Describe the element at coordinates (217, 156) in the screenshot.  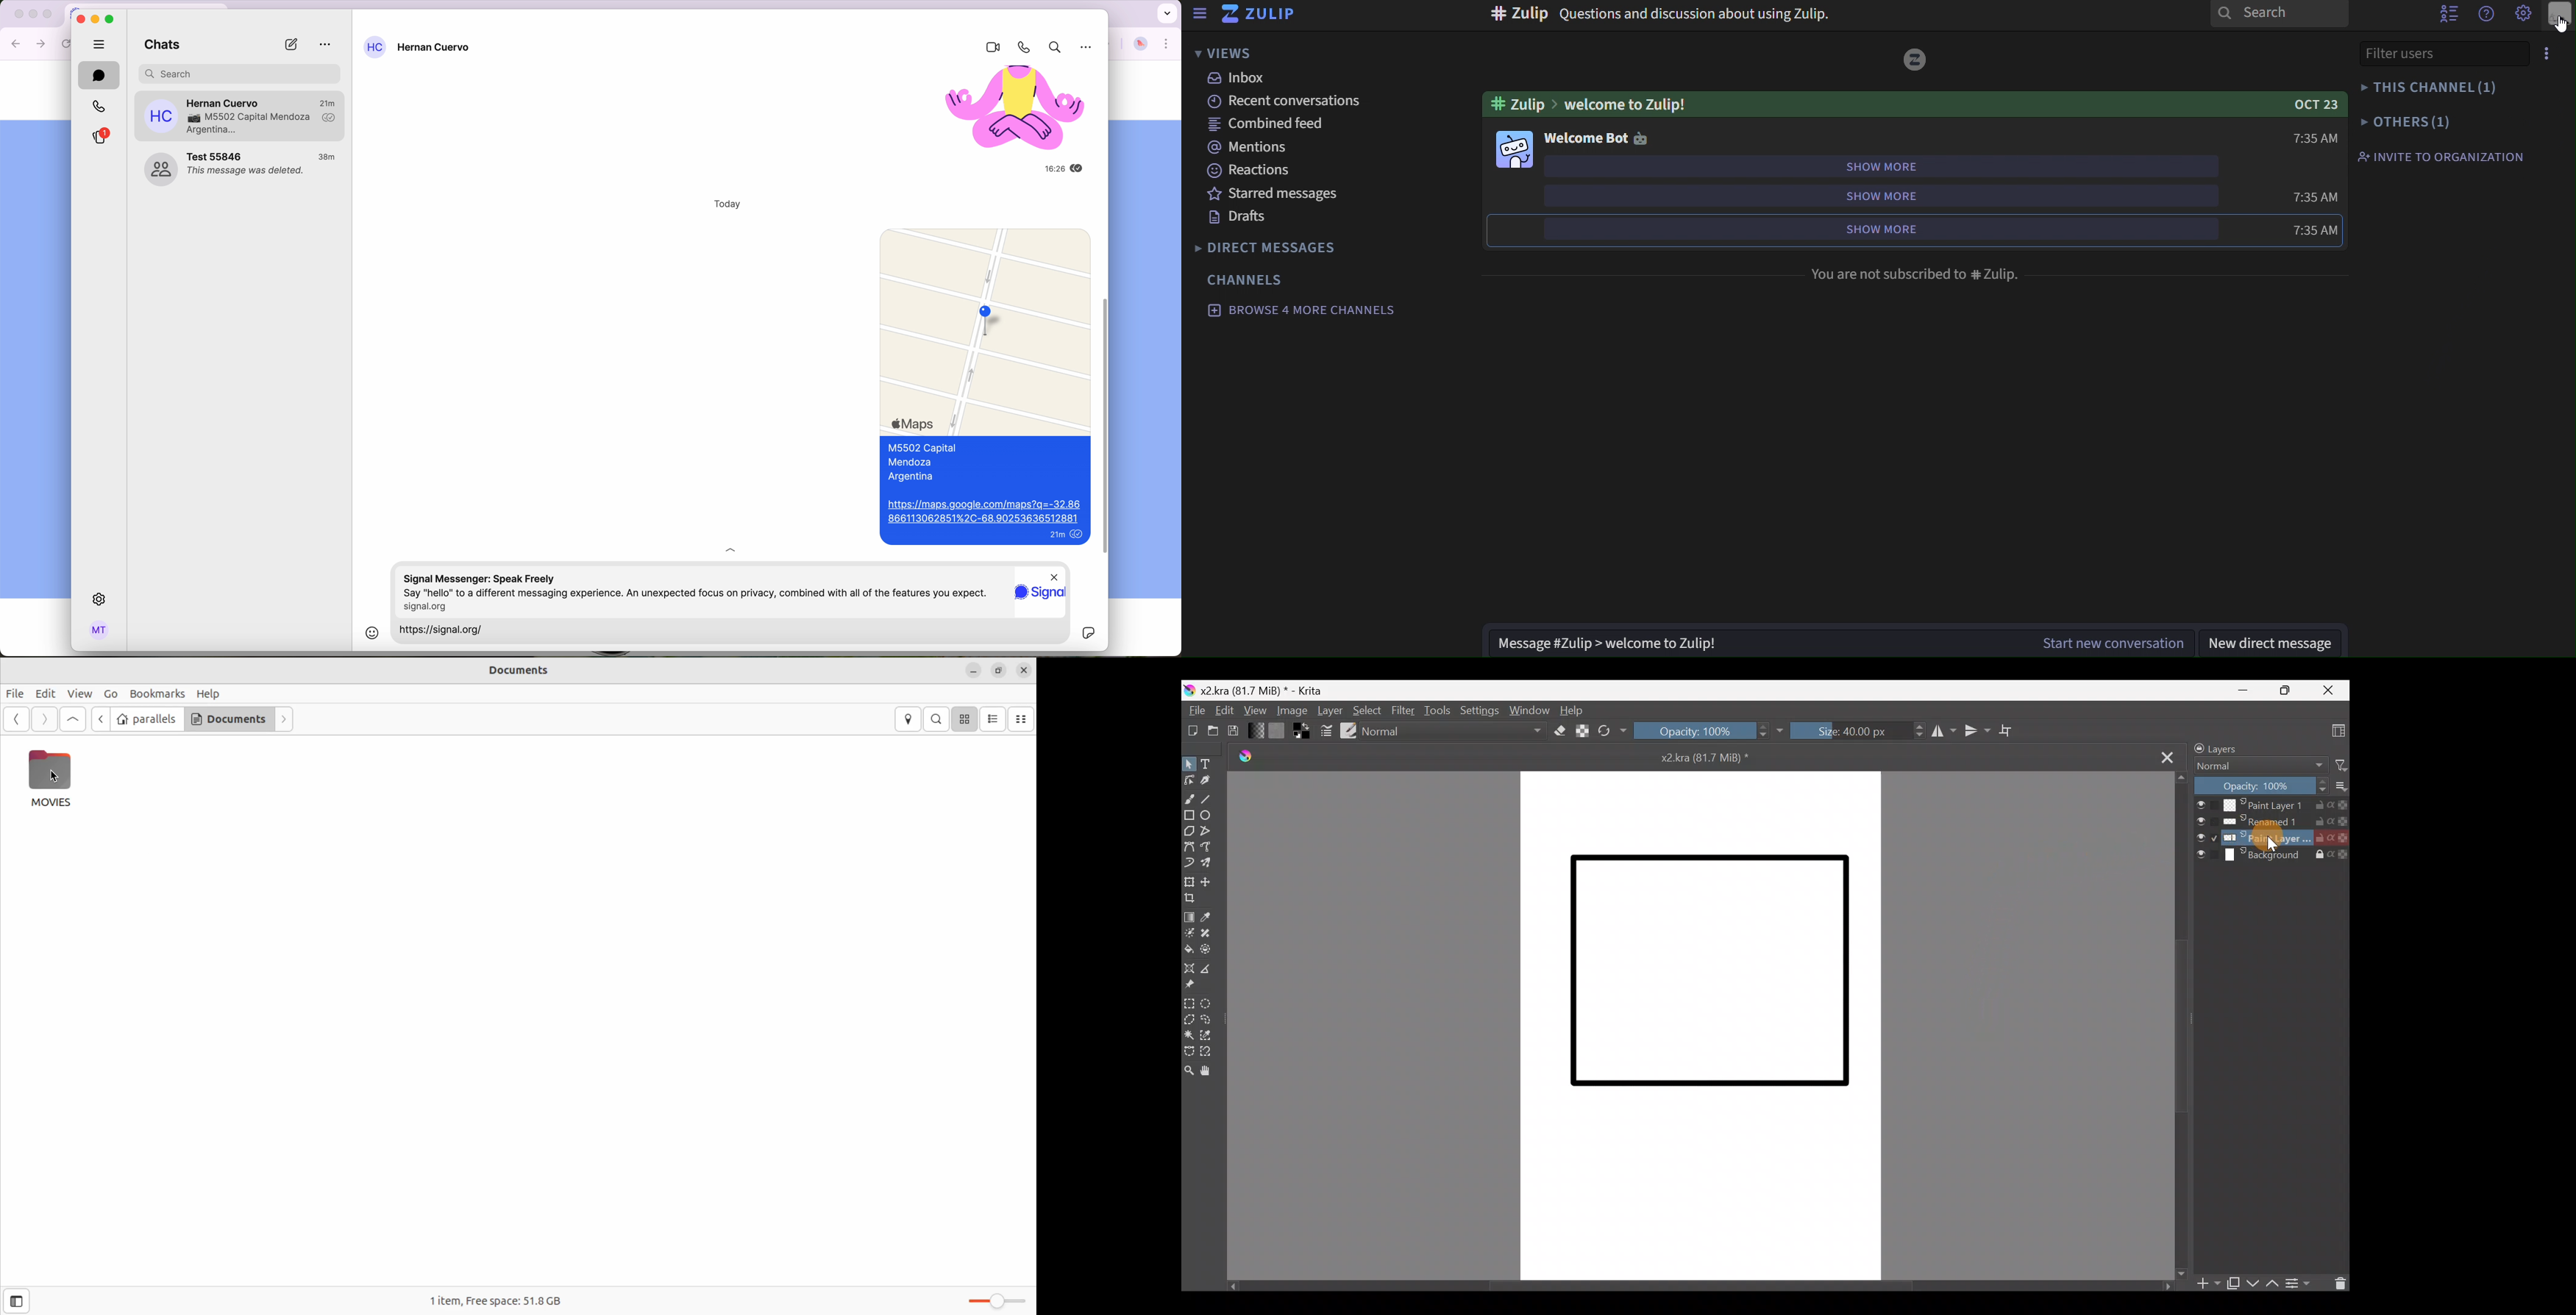
I see `Test 55846` at that location.